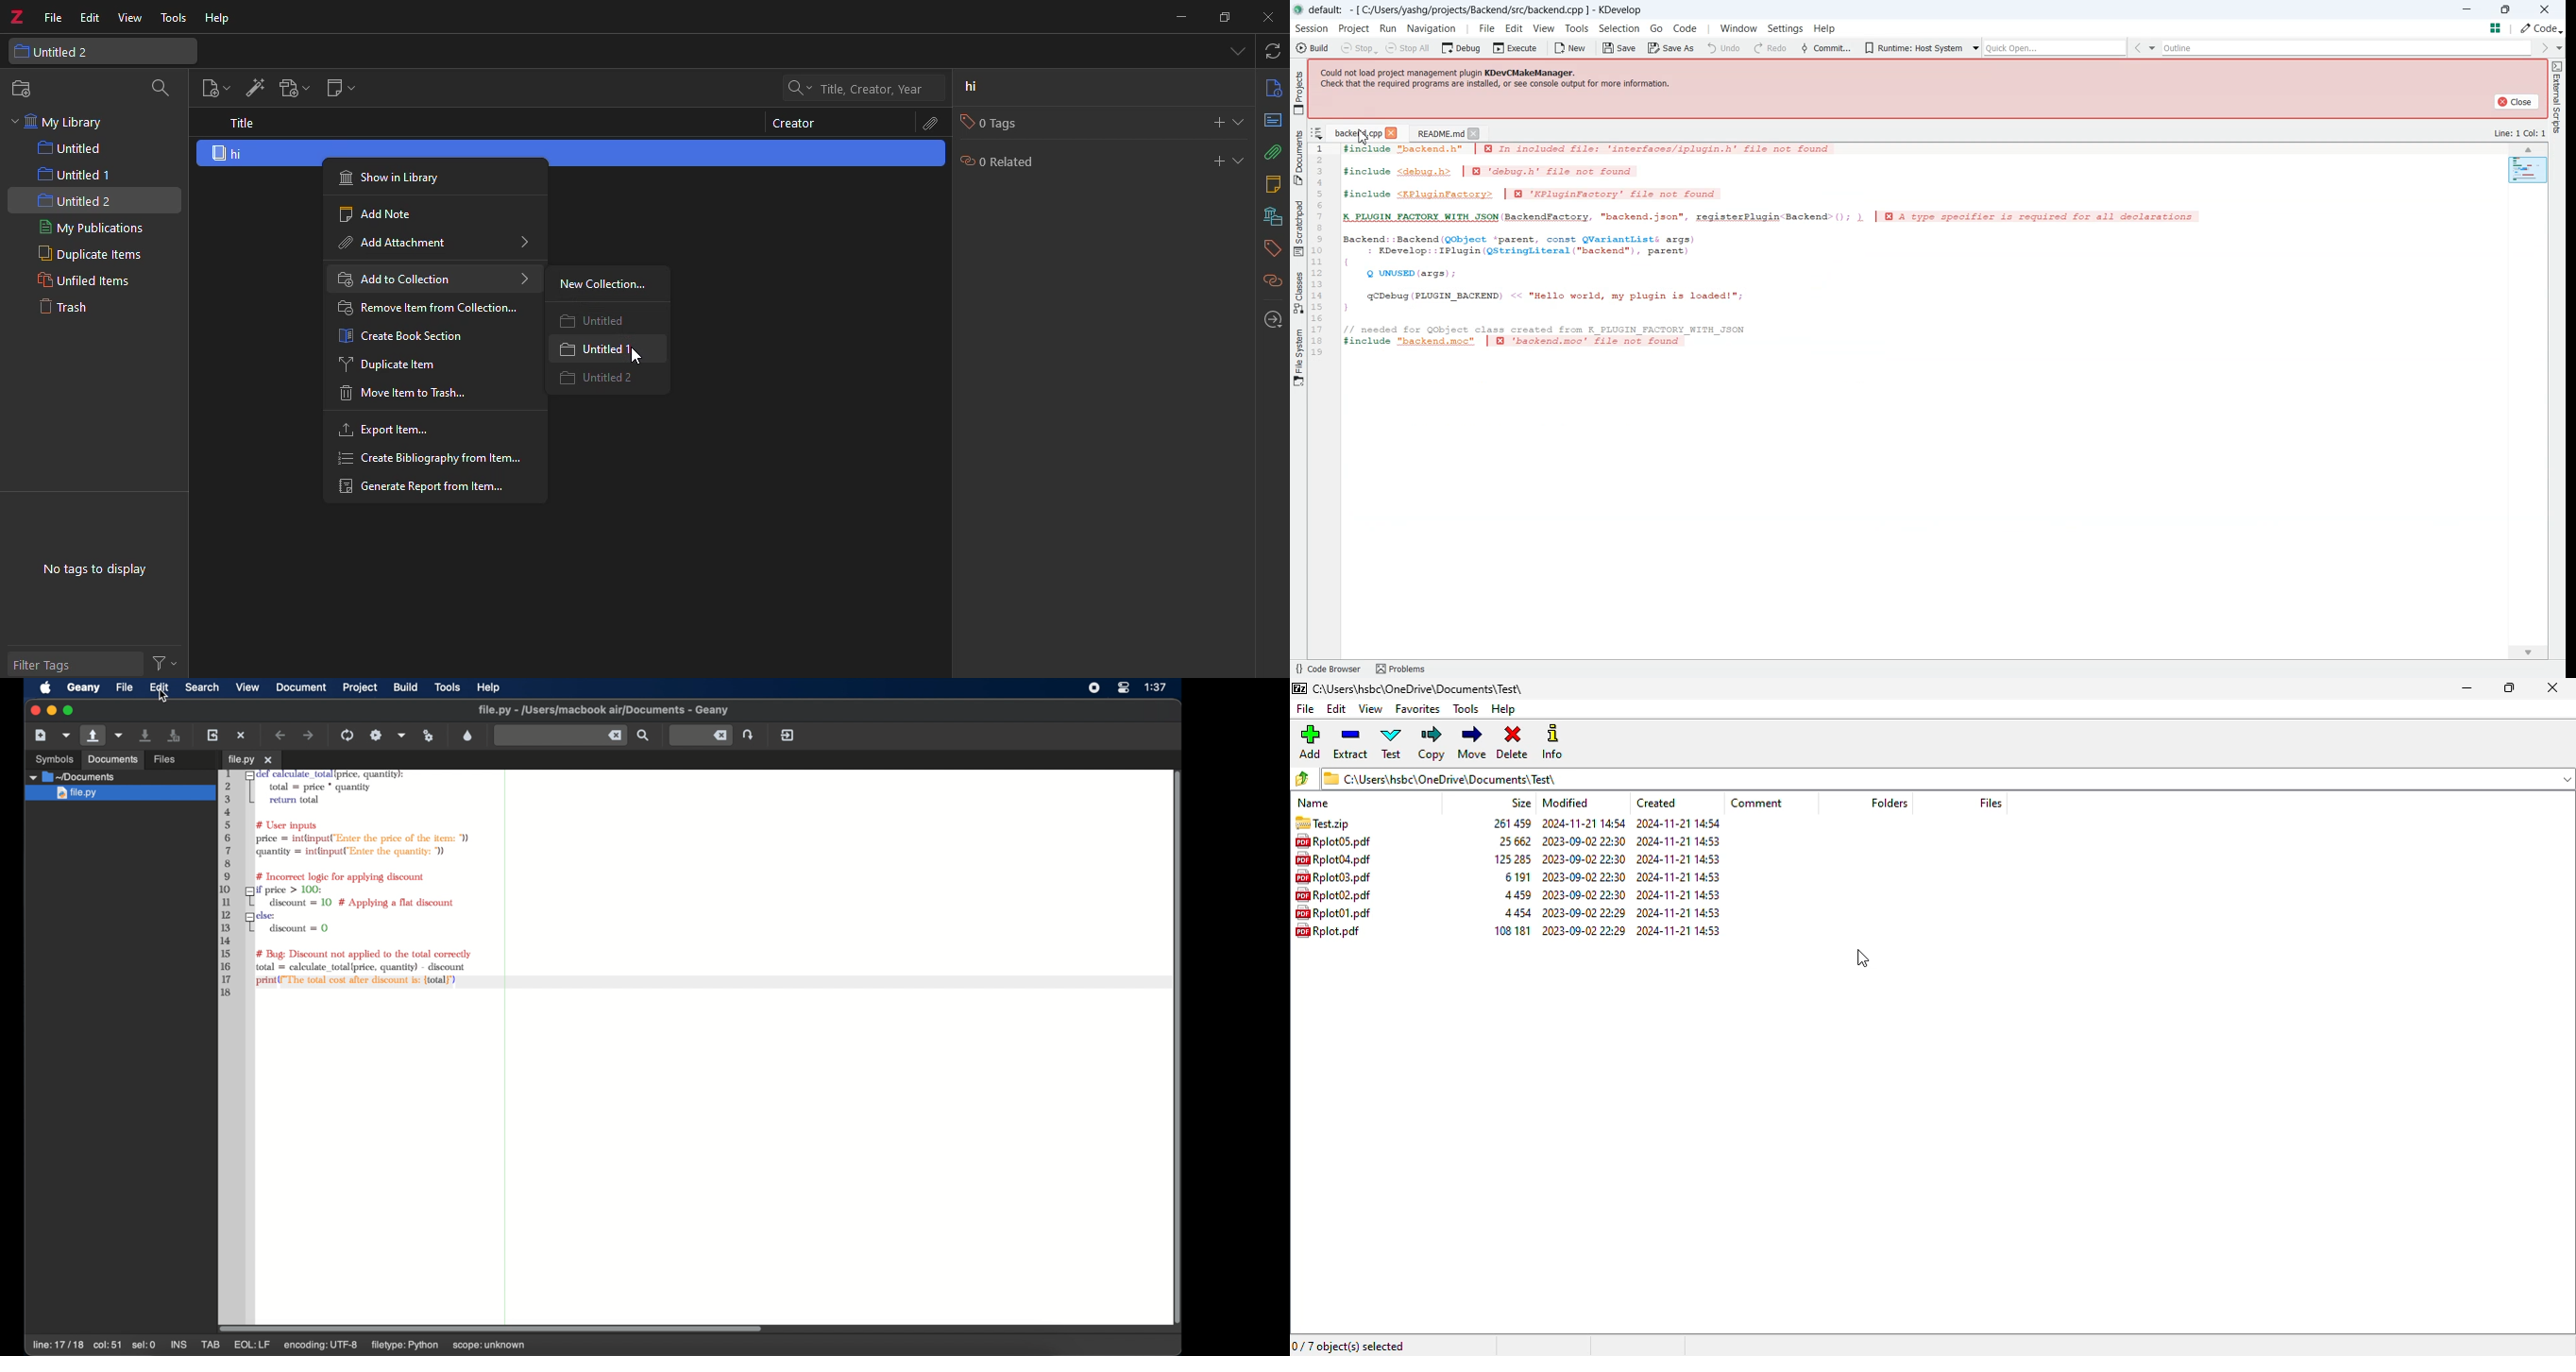 Image resolution: width=2576 pixels, height=1372 pixels. I want to click on remove item from collection, so click(430, 308).